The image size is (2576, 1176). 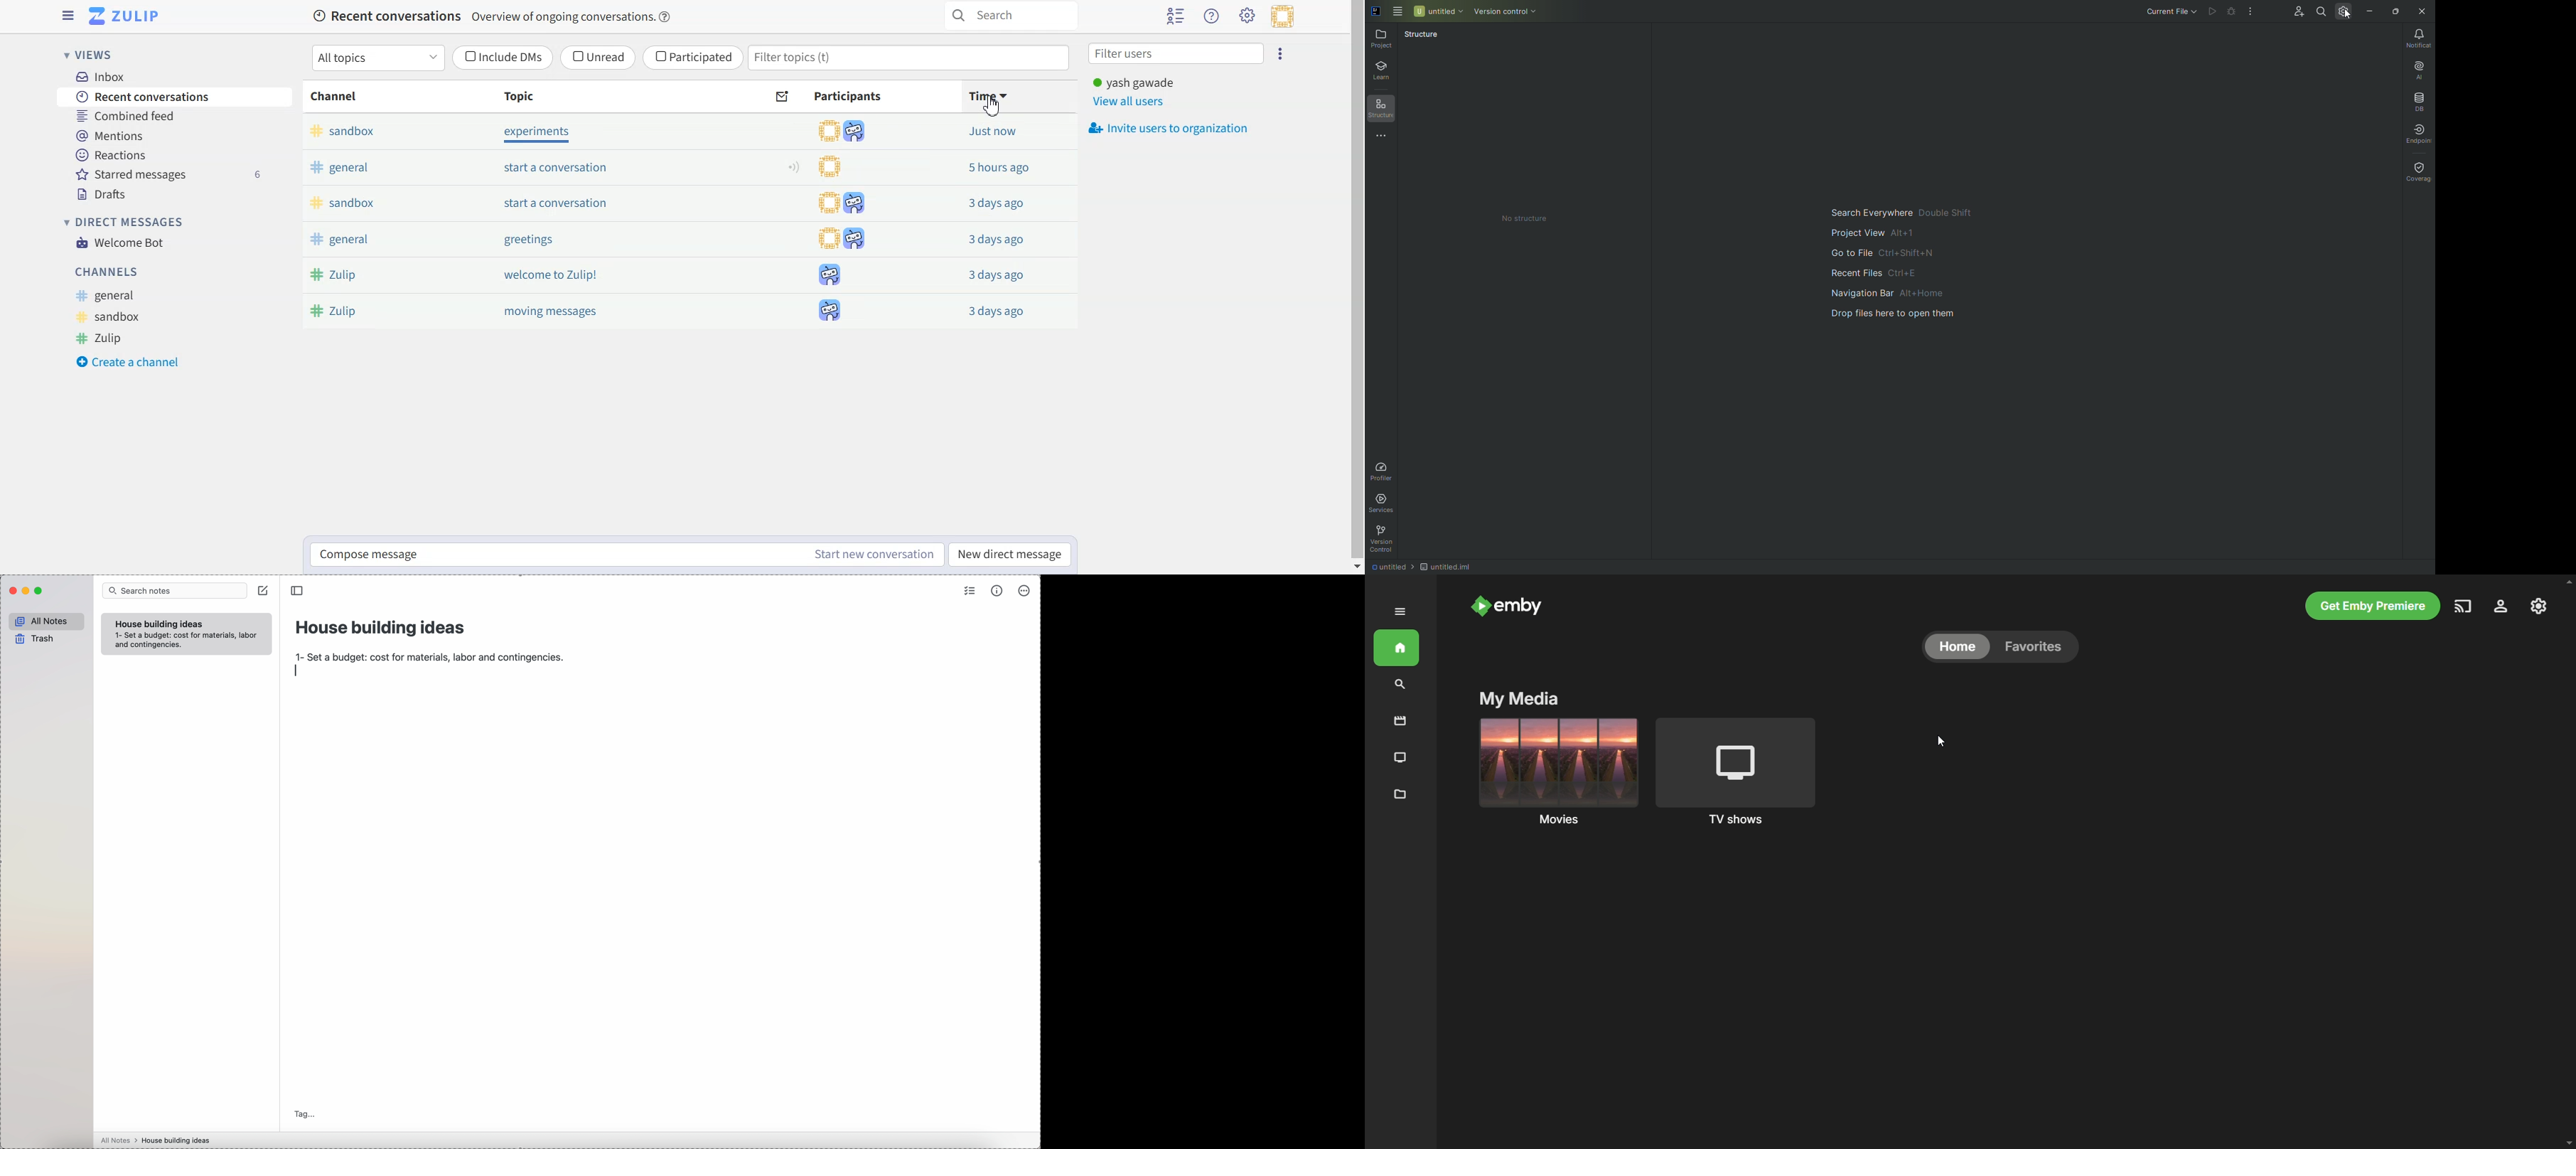 I want to click on house building ideas, so click(x=160, y=625).